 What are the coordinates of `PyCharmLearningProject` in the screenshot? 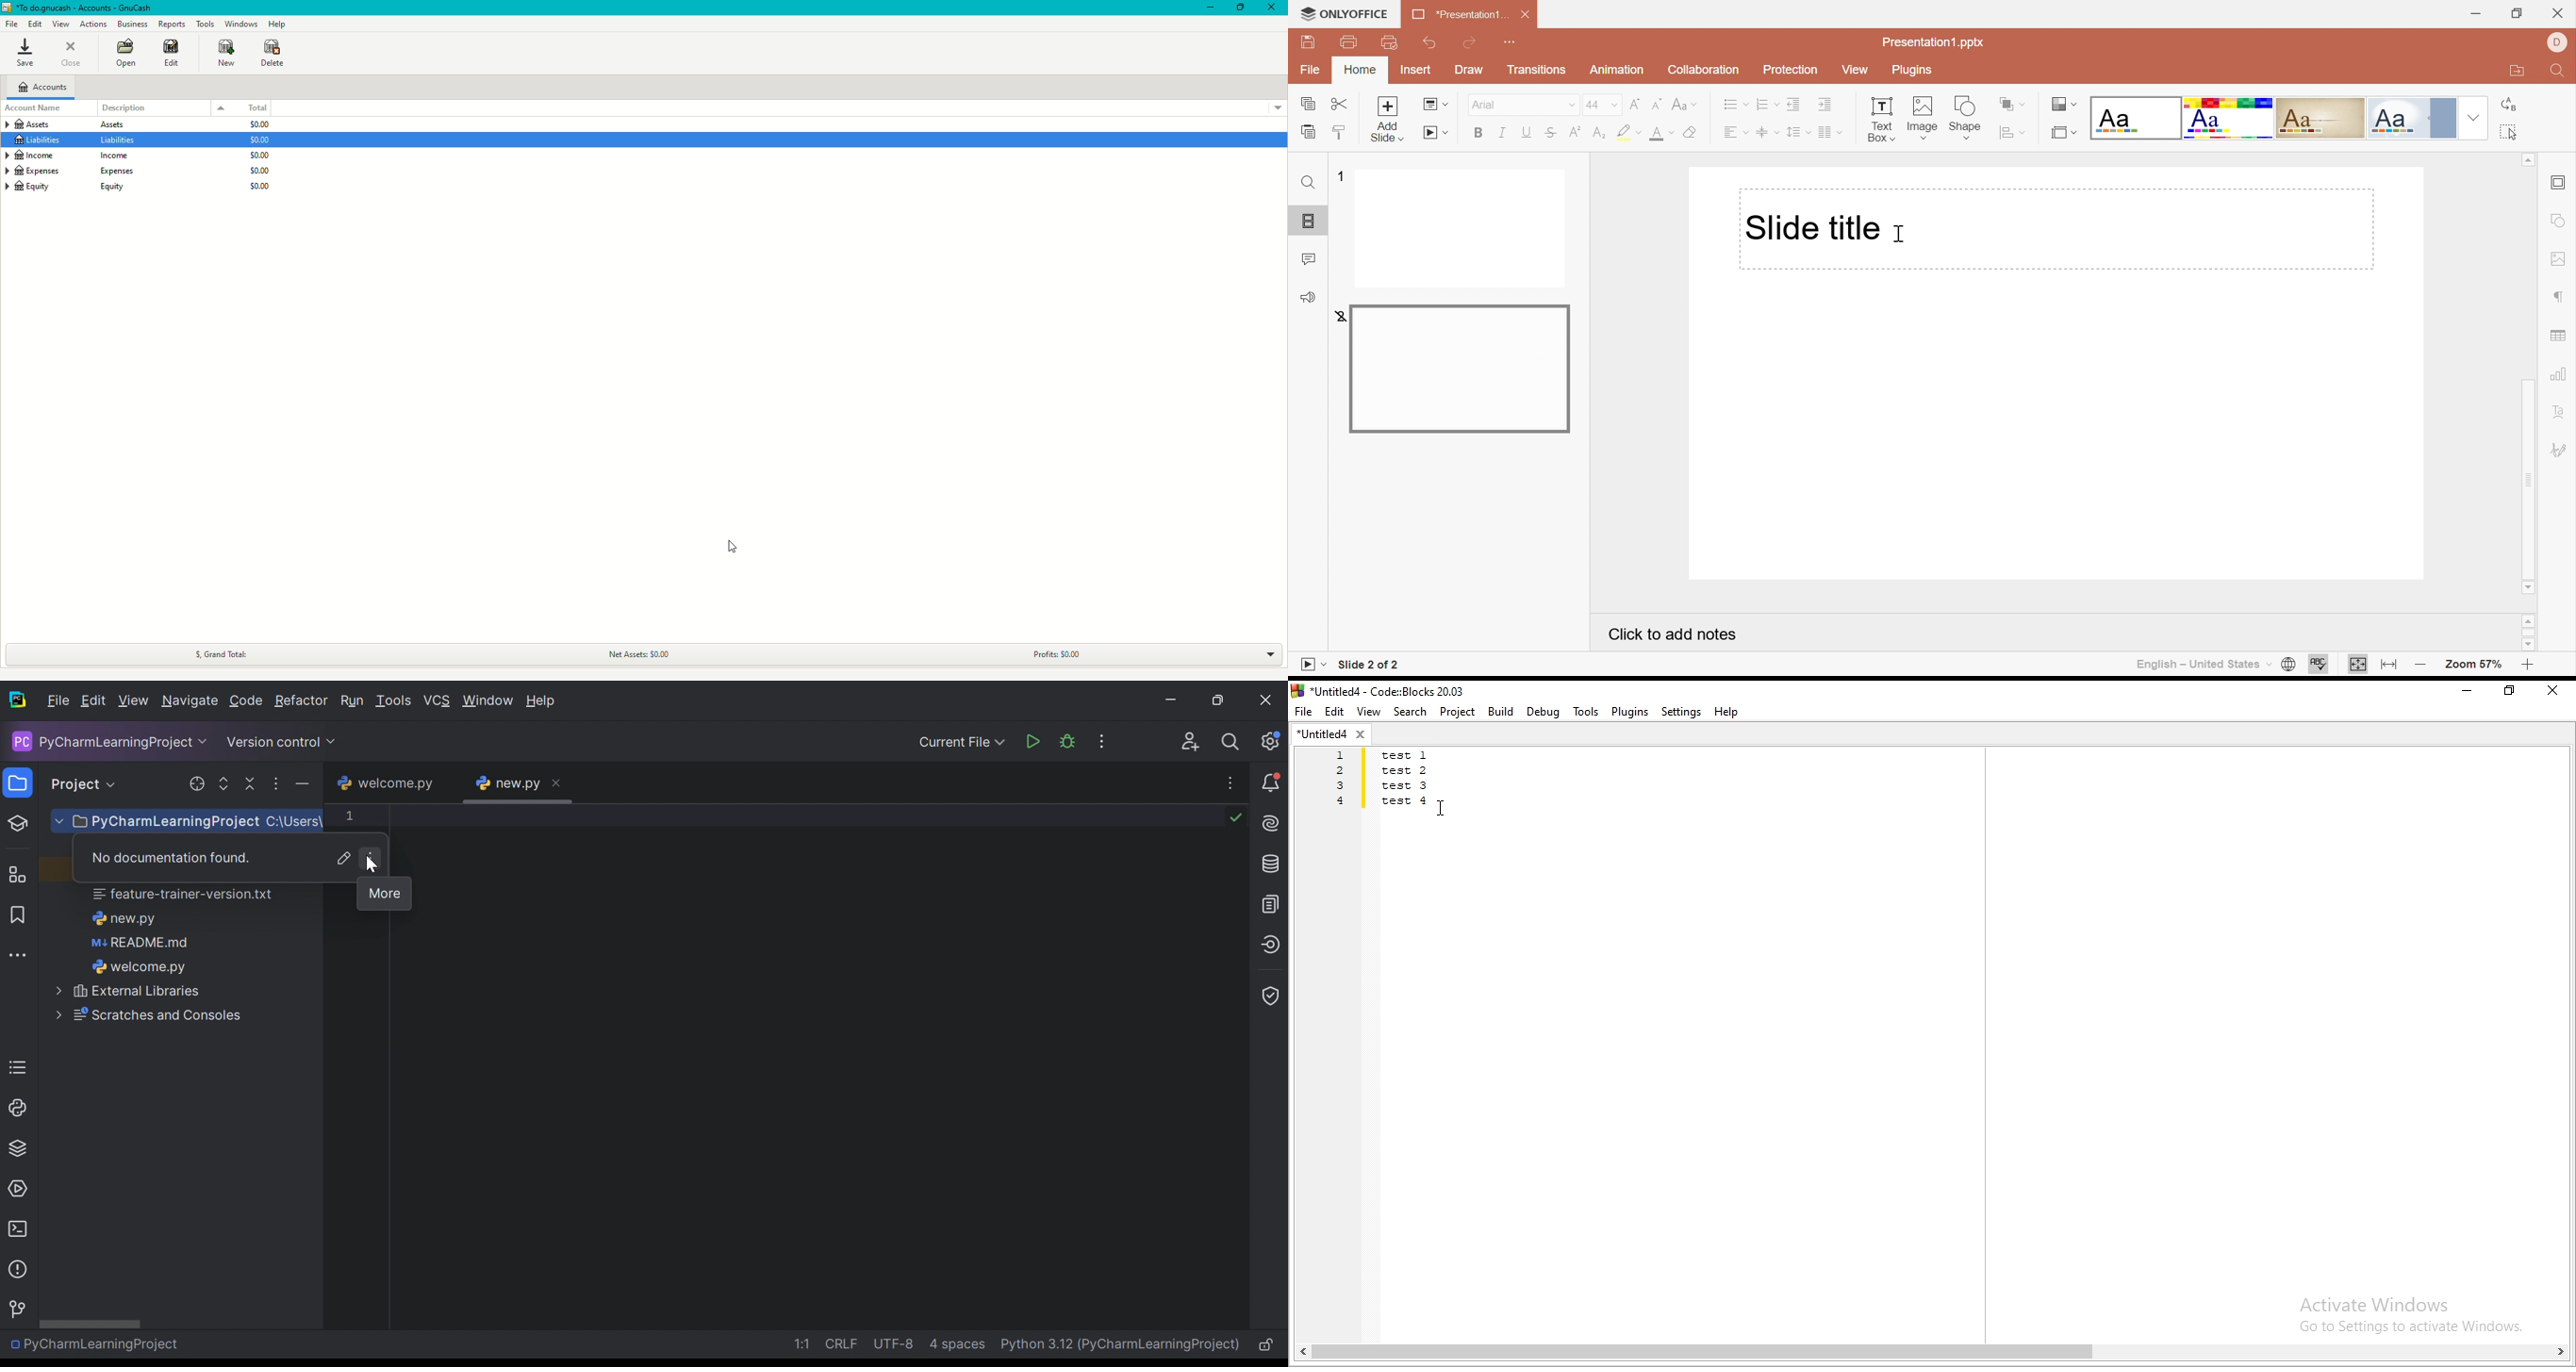 It's located at (154, 823).